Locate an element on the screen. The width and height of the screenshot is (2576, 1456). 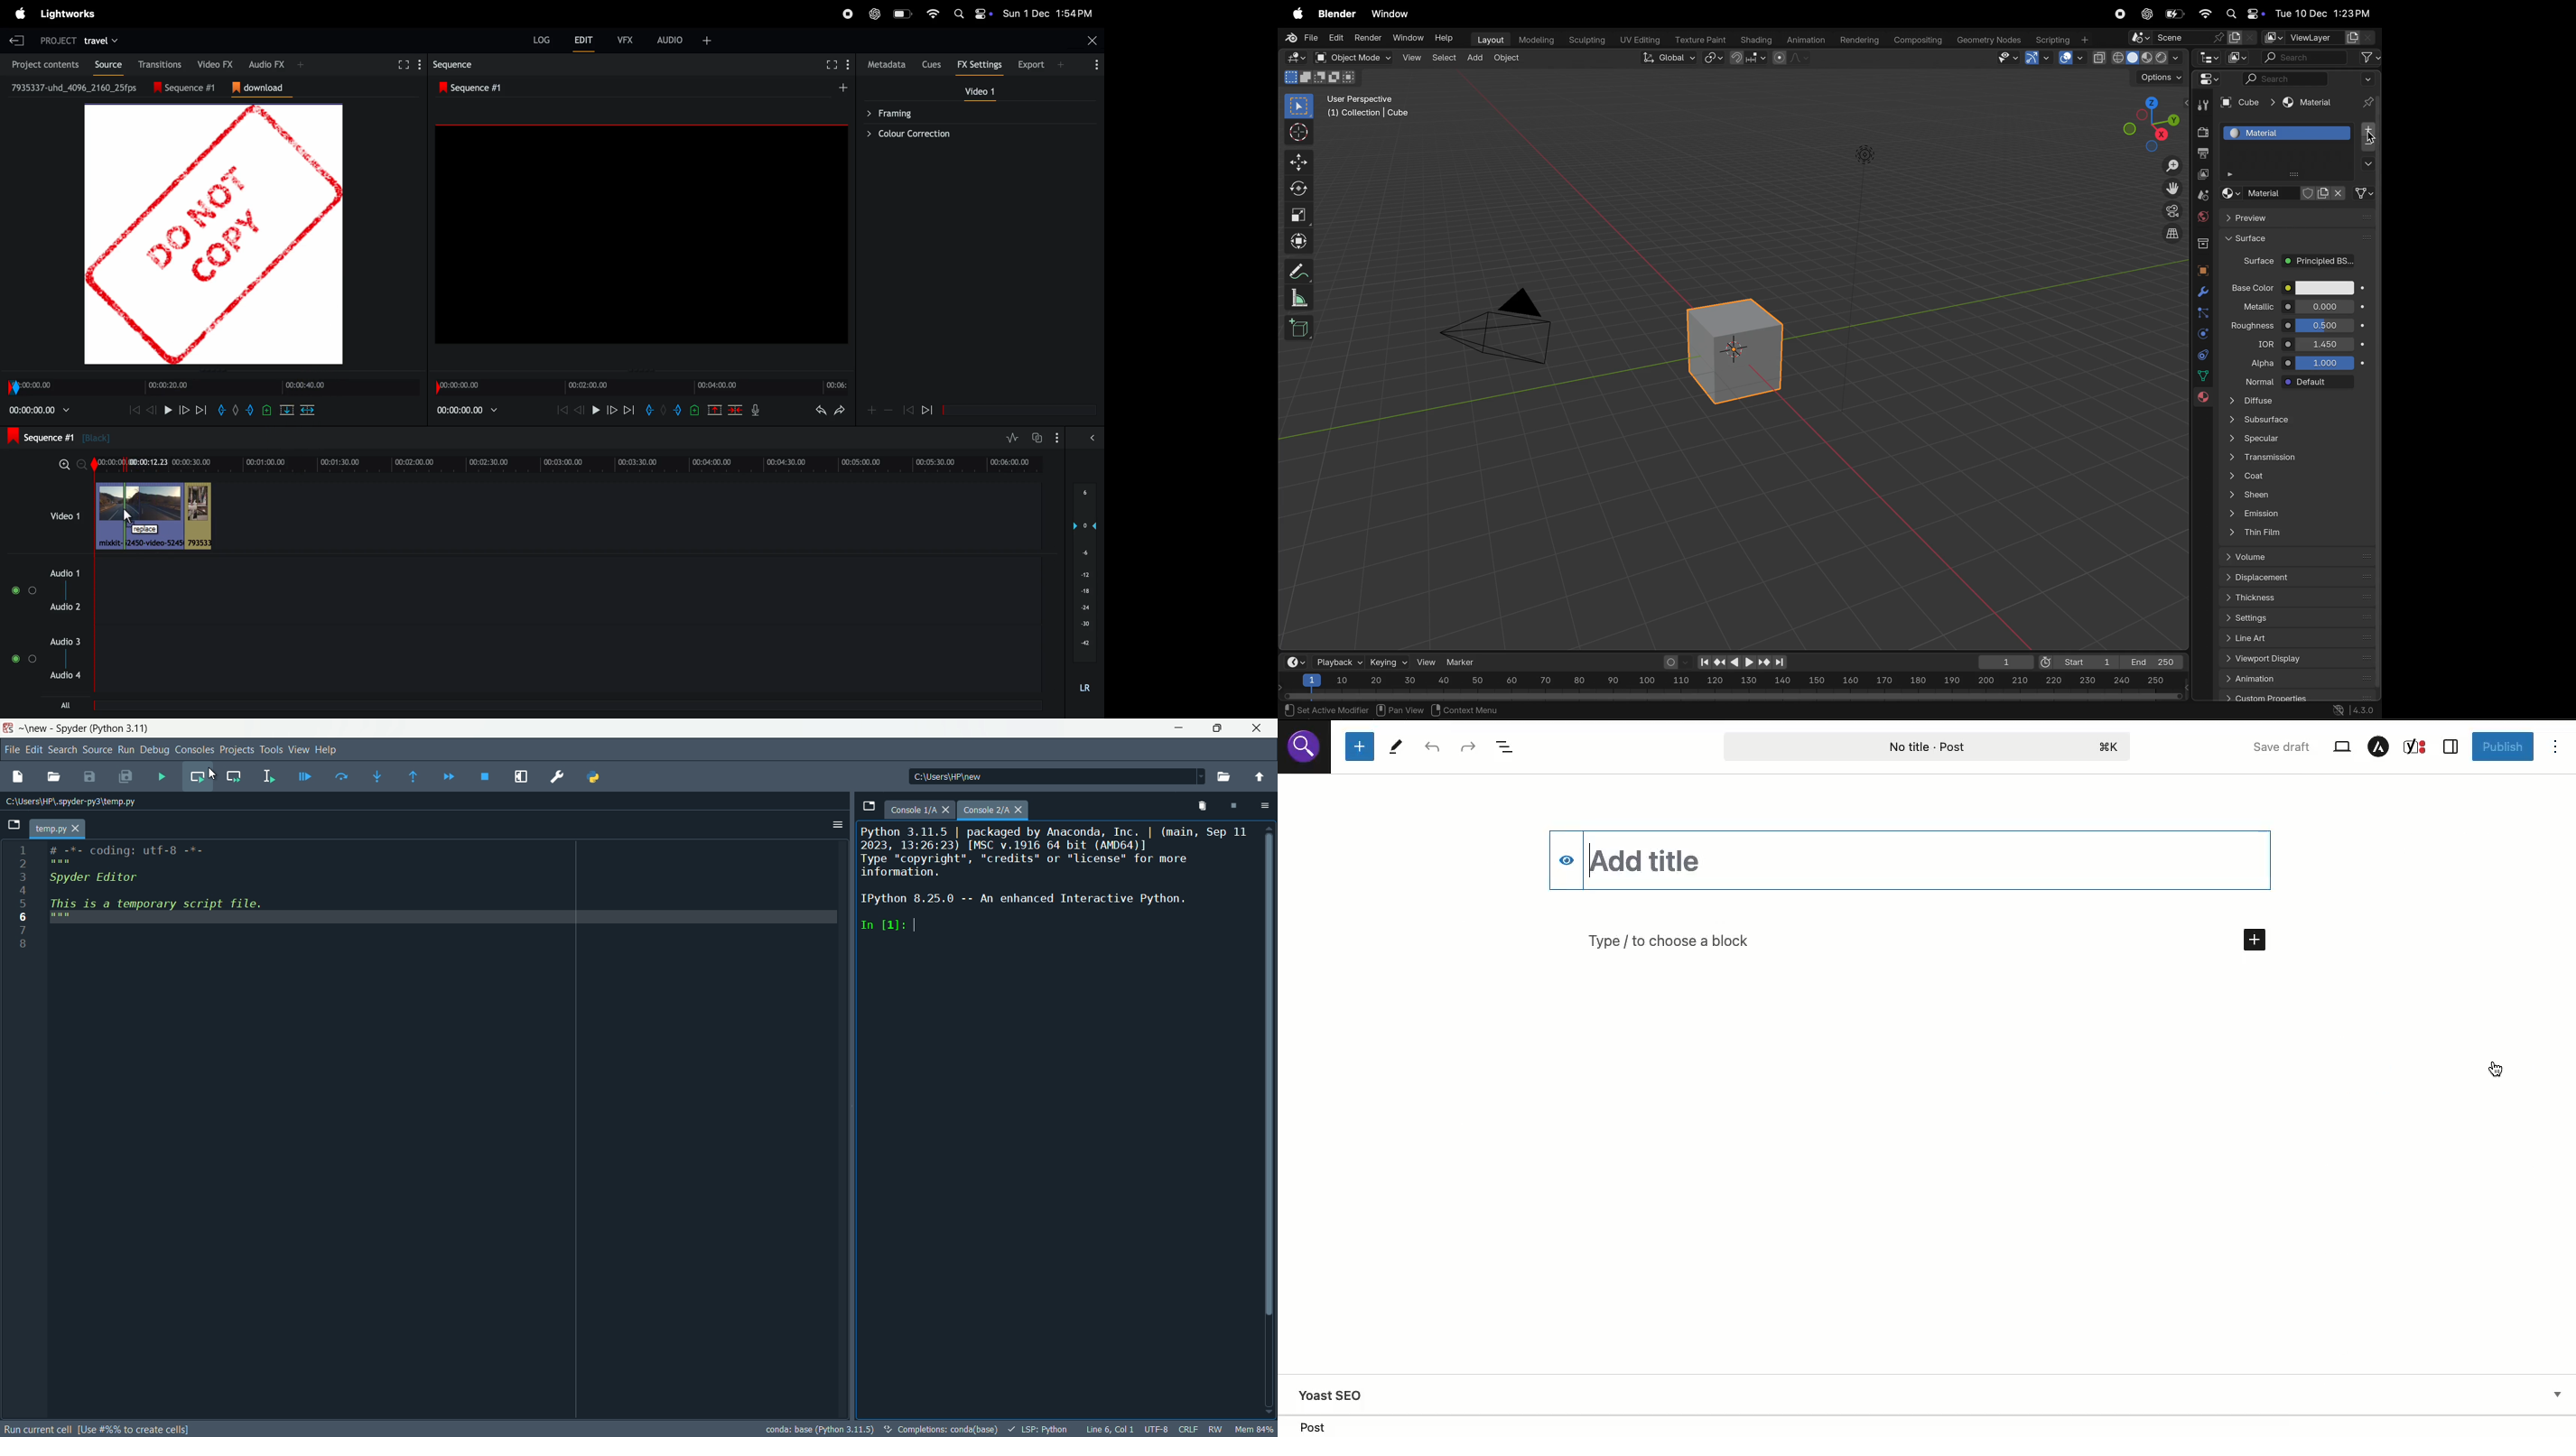
Undo is located at coordinates (1434, 748).